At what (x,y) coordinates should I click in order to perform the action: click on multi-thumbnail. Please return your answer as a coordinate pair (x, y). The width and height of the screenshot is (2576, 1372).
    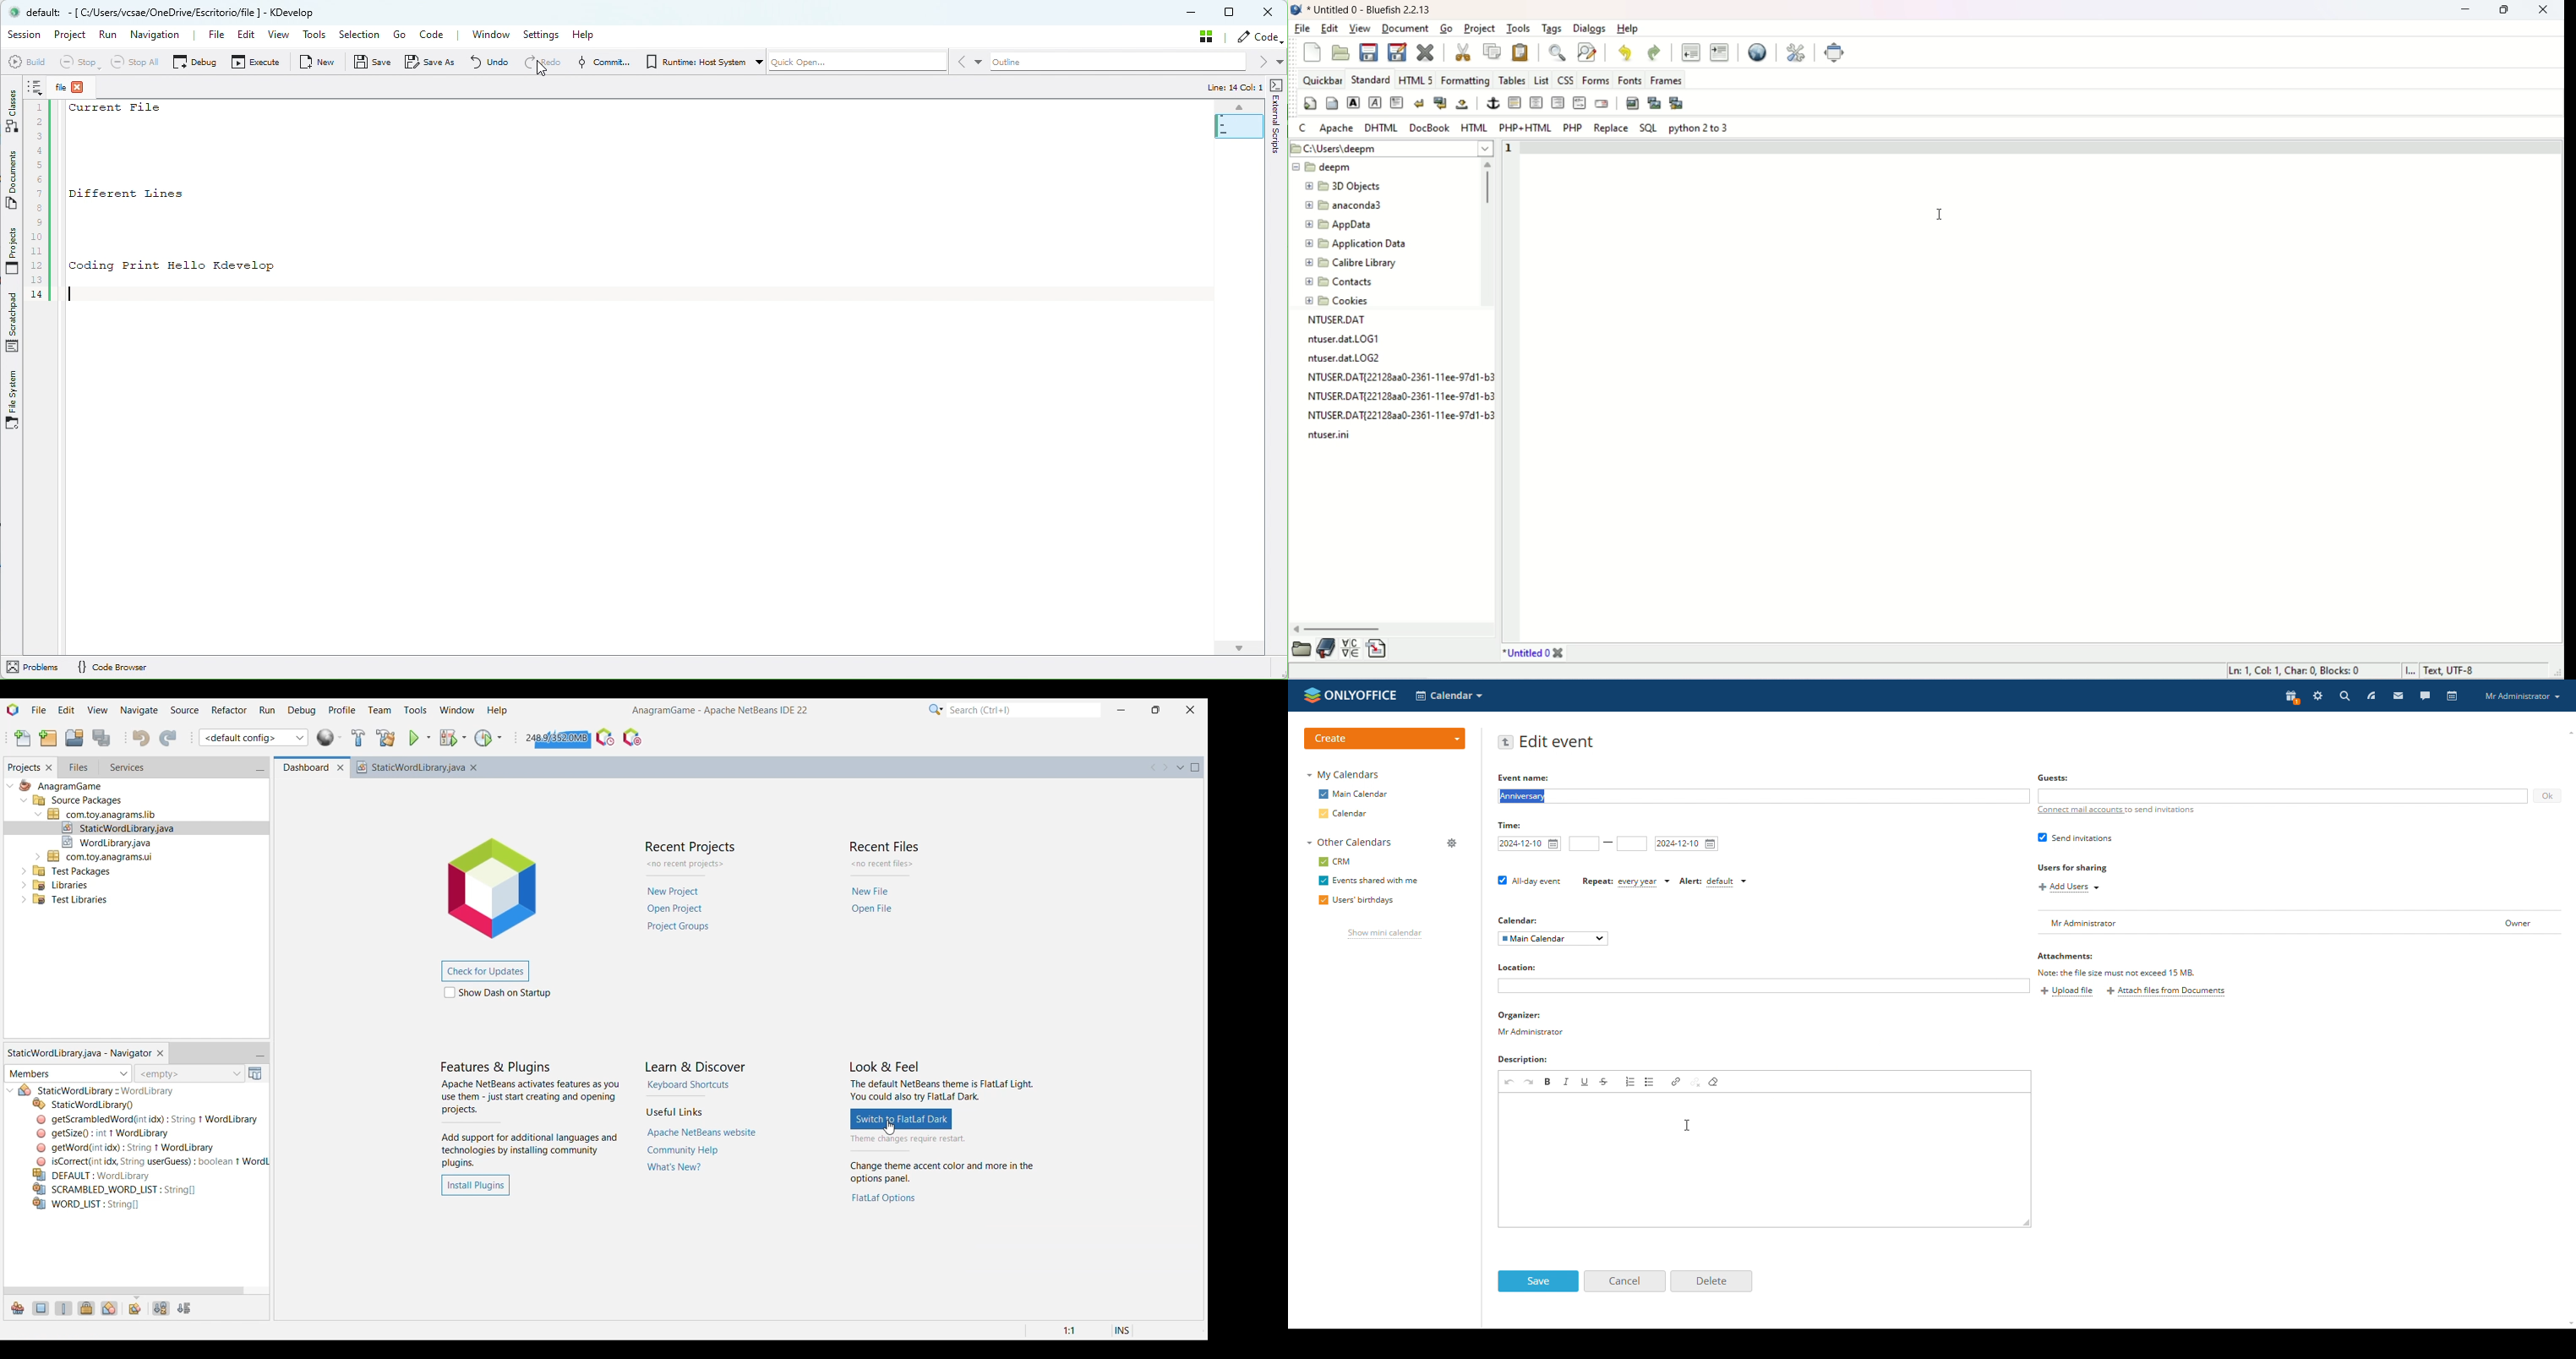
    Looking at the image, I should click on (1693, 107).